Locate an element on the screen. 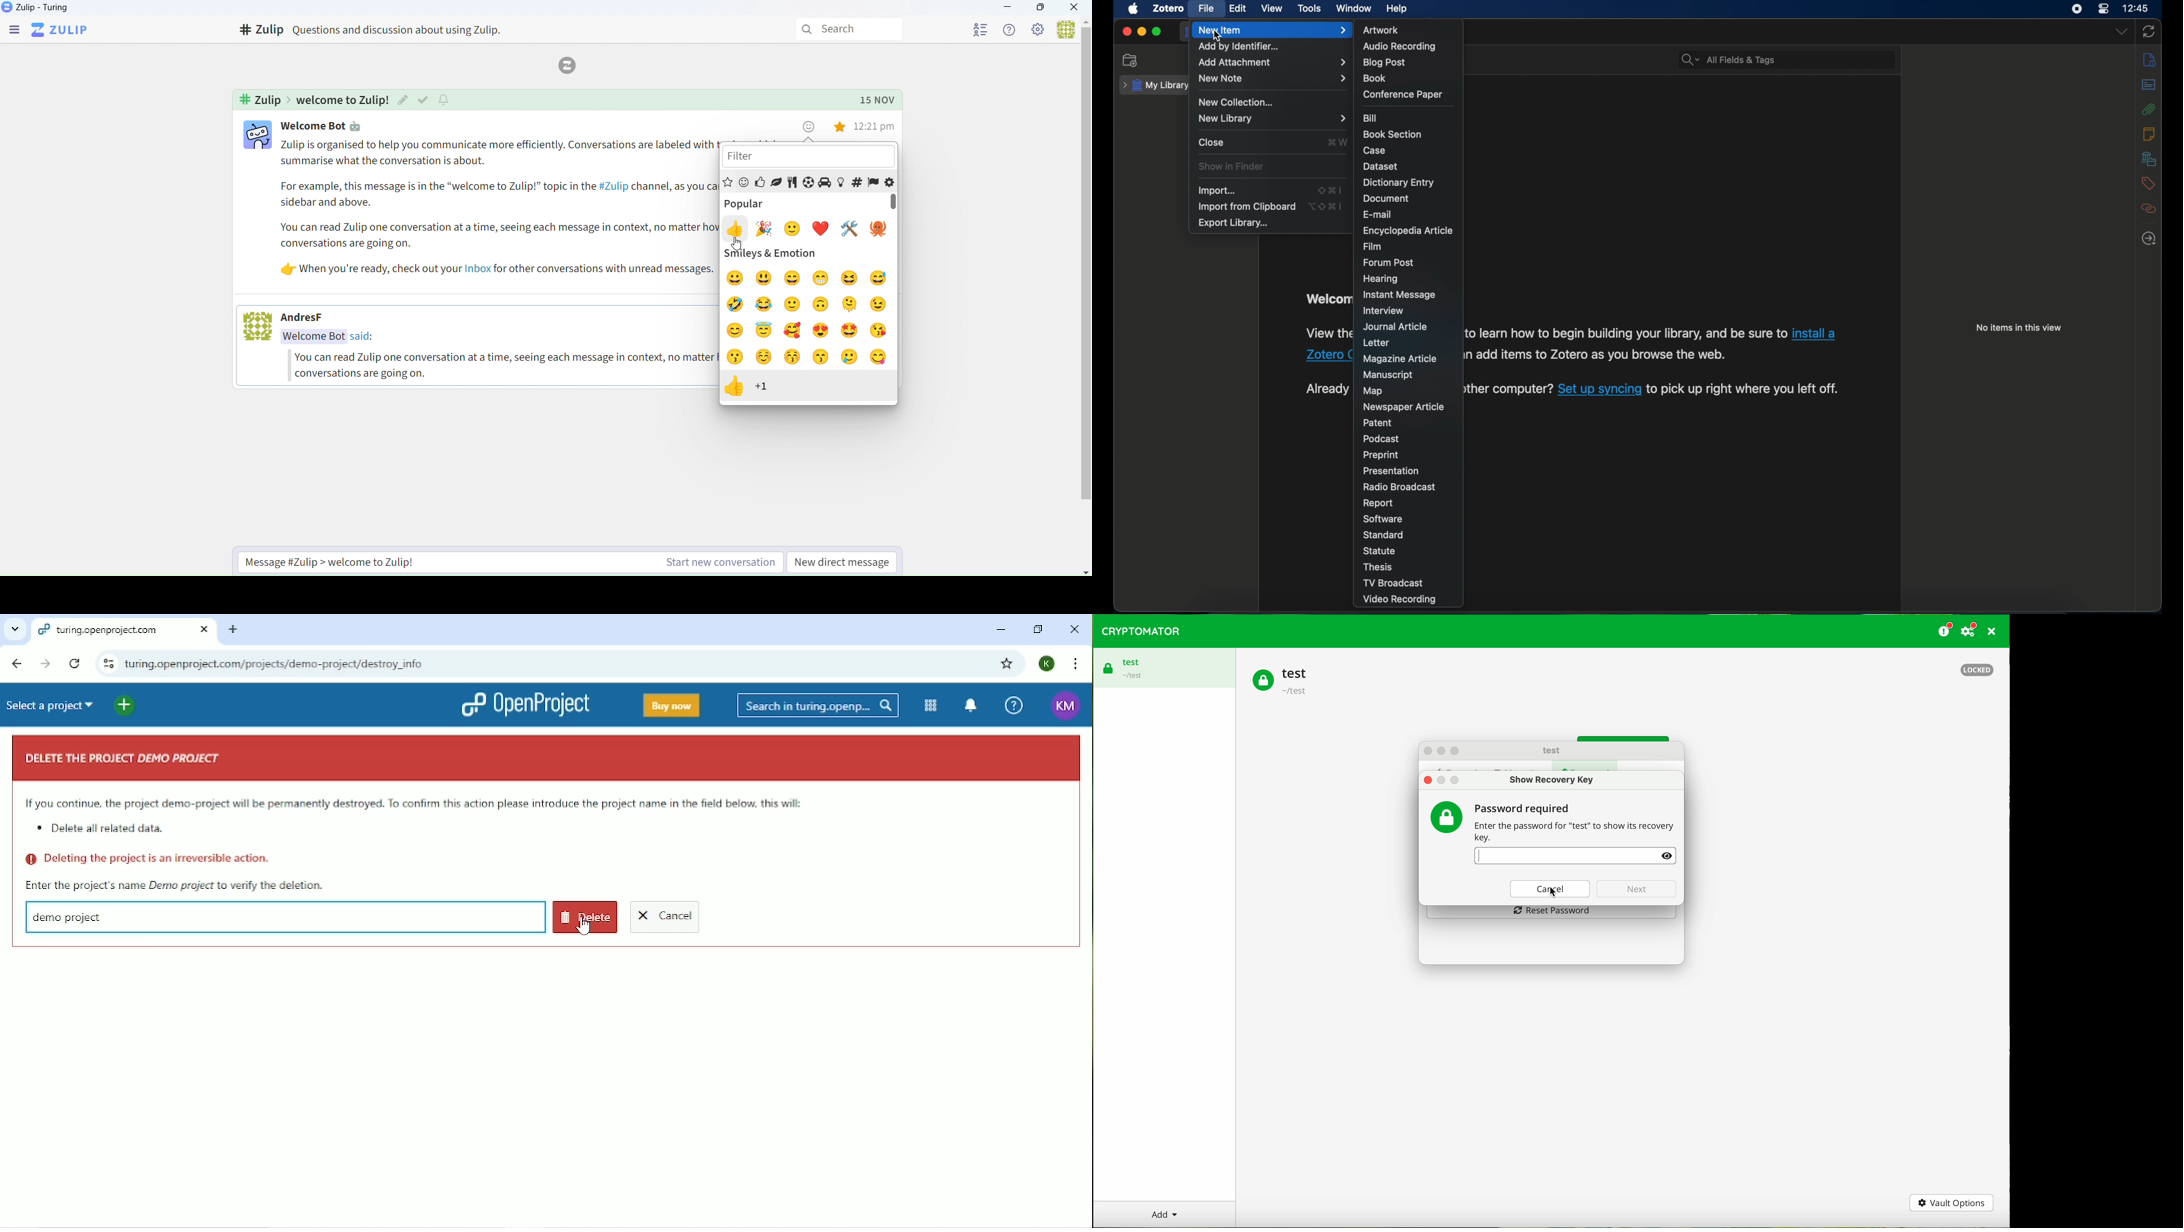  tags is located at coordinates (2149, 184).